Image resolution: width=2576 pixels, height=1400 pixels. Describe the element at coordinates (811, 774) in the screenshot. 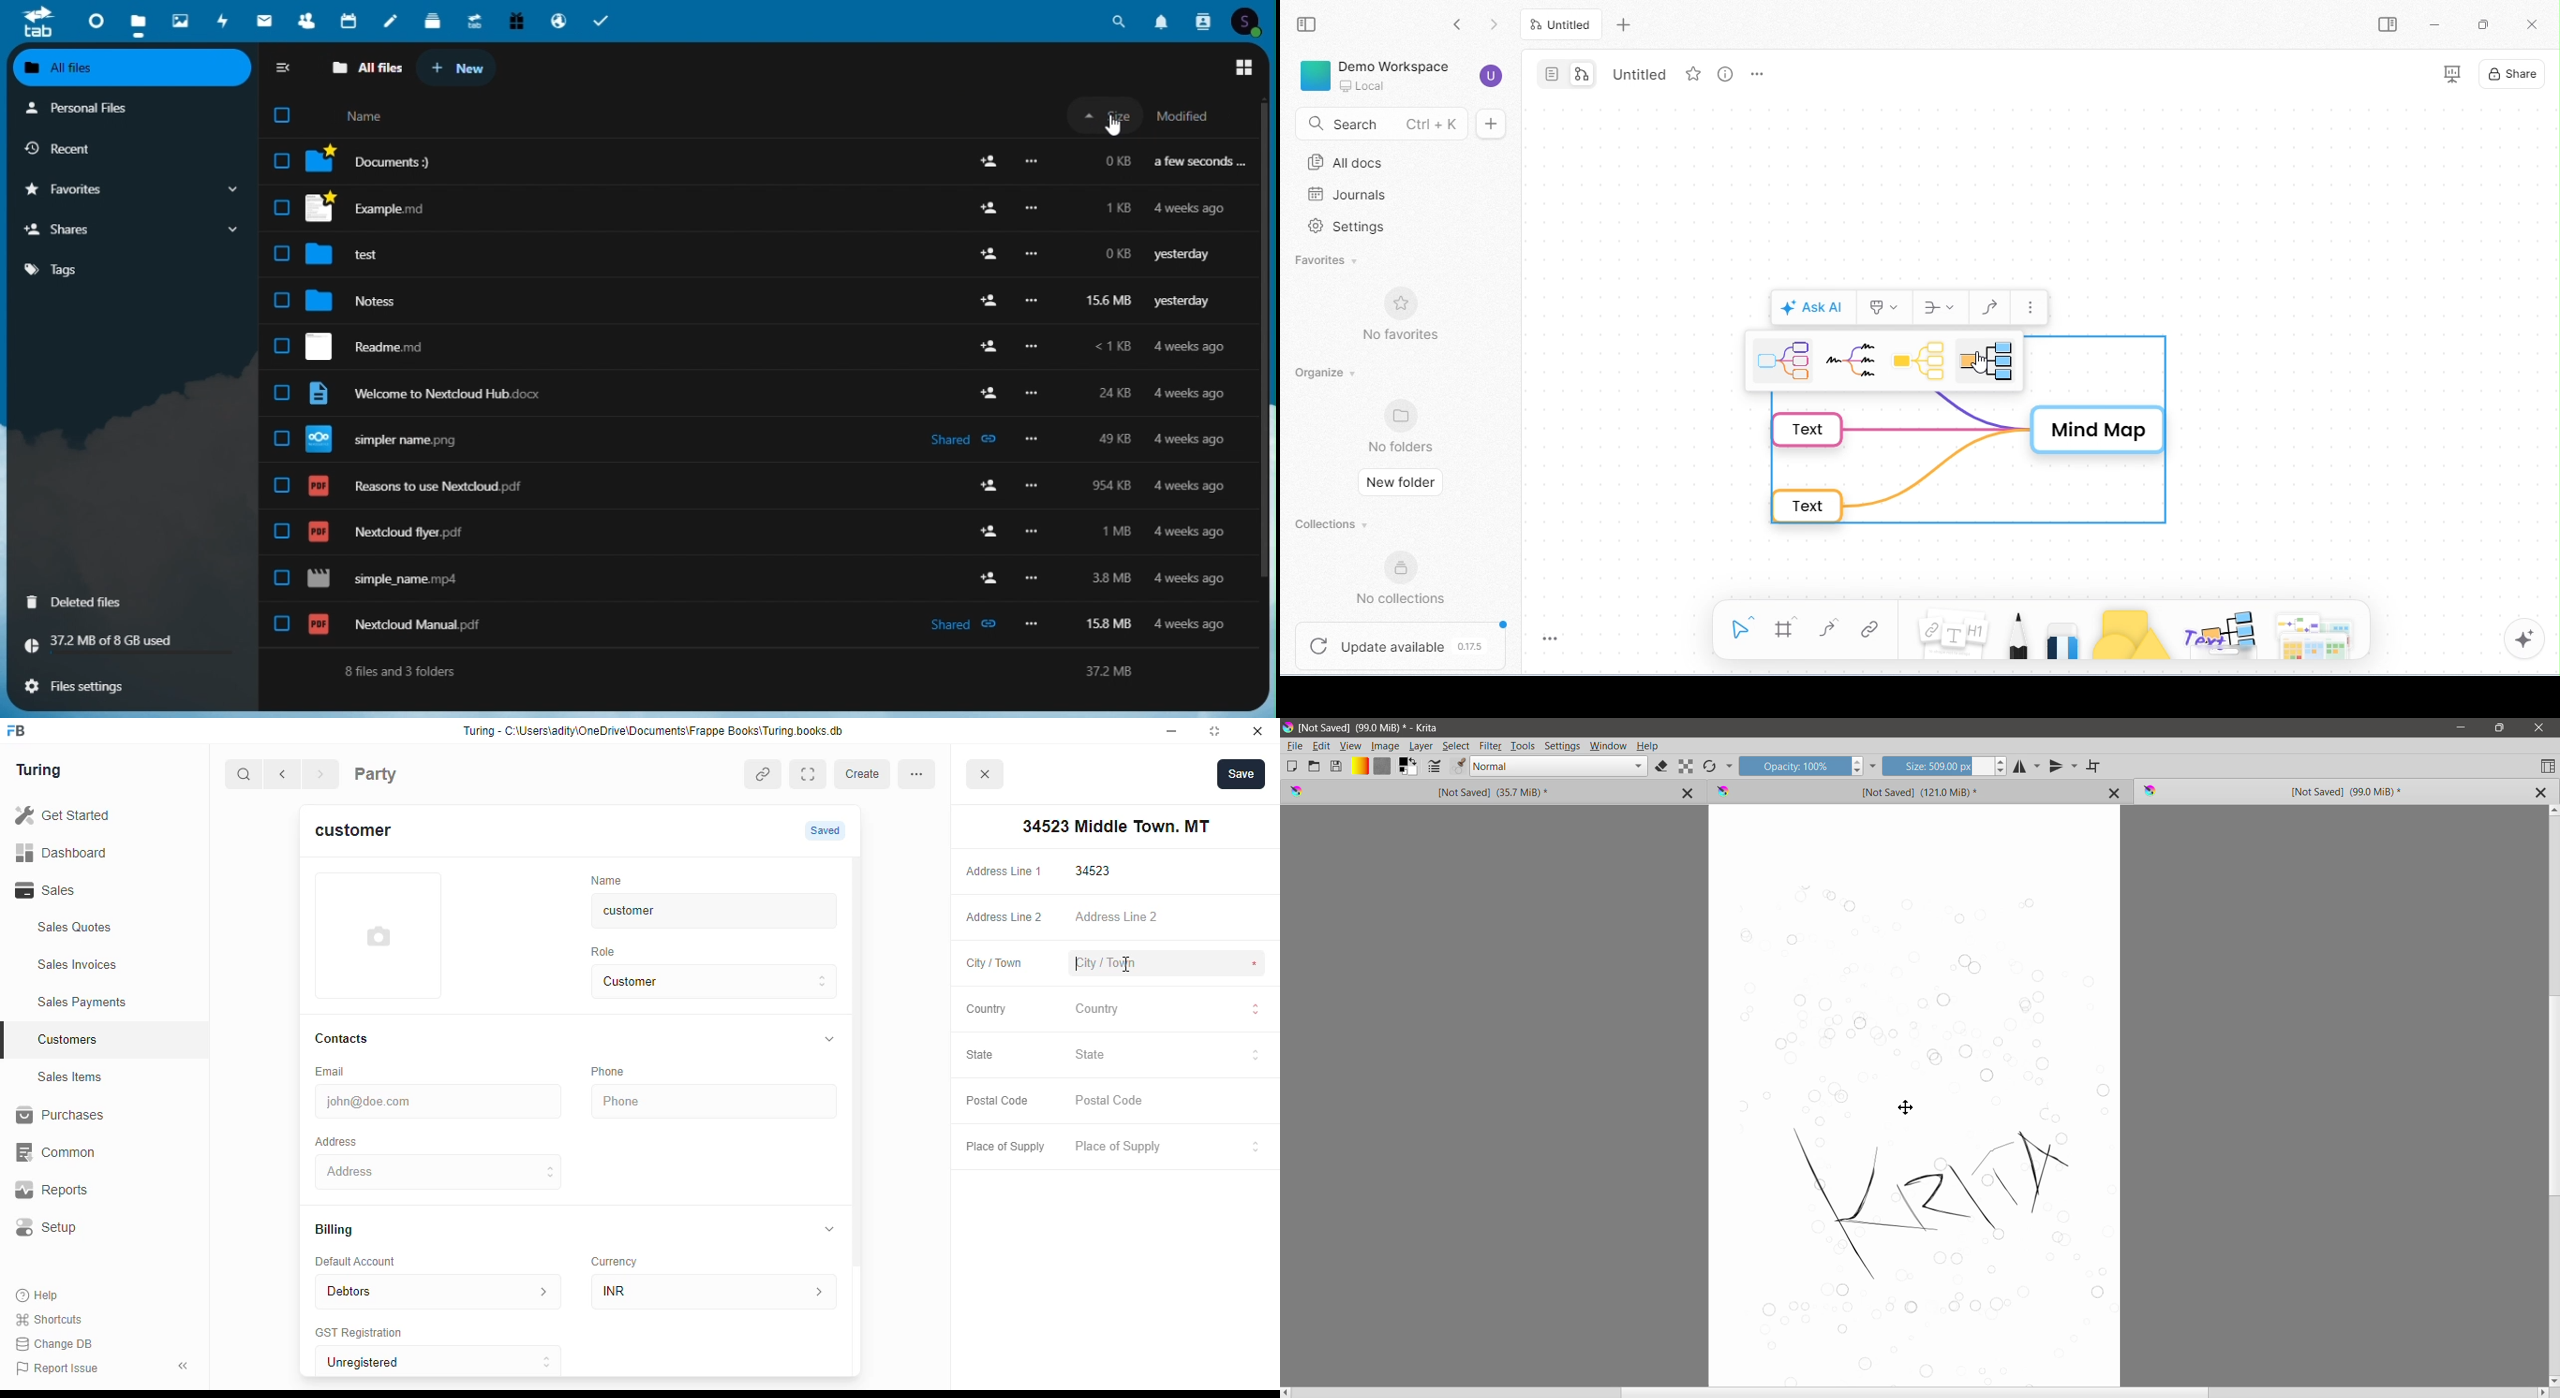

I see `Expand` at that location.